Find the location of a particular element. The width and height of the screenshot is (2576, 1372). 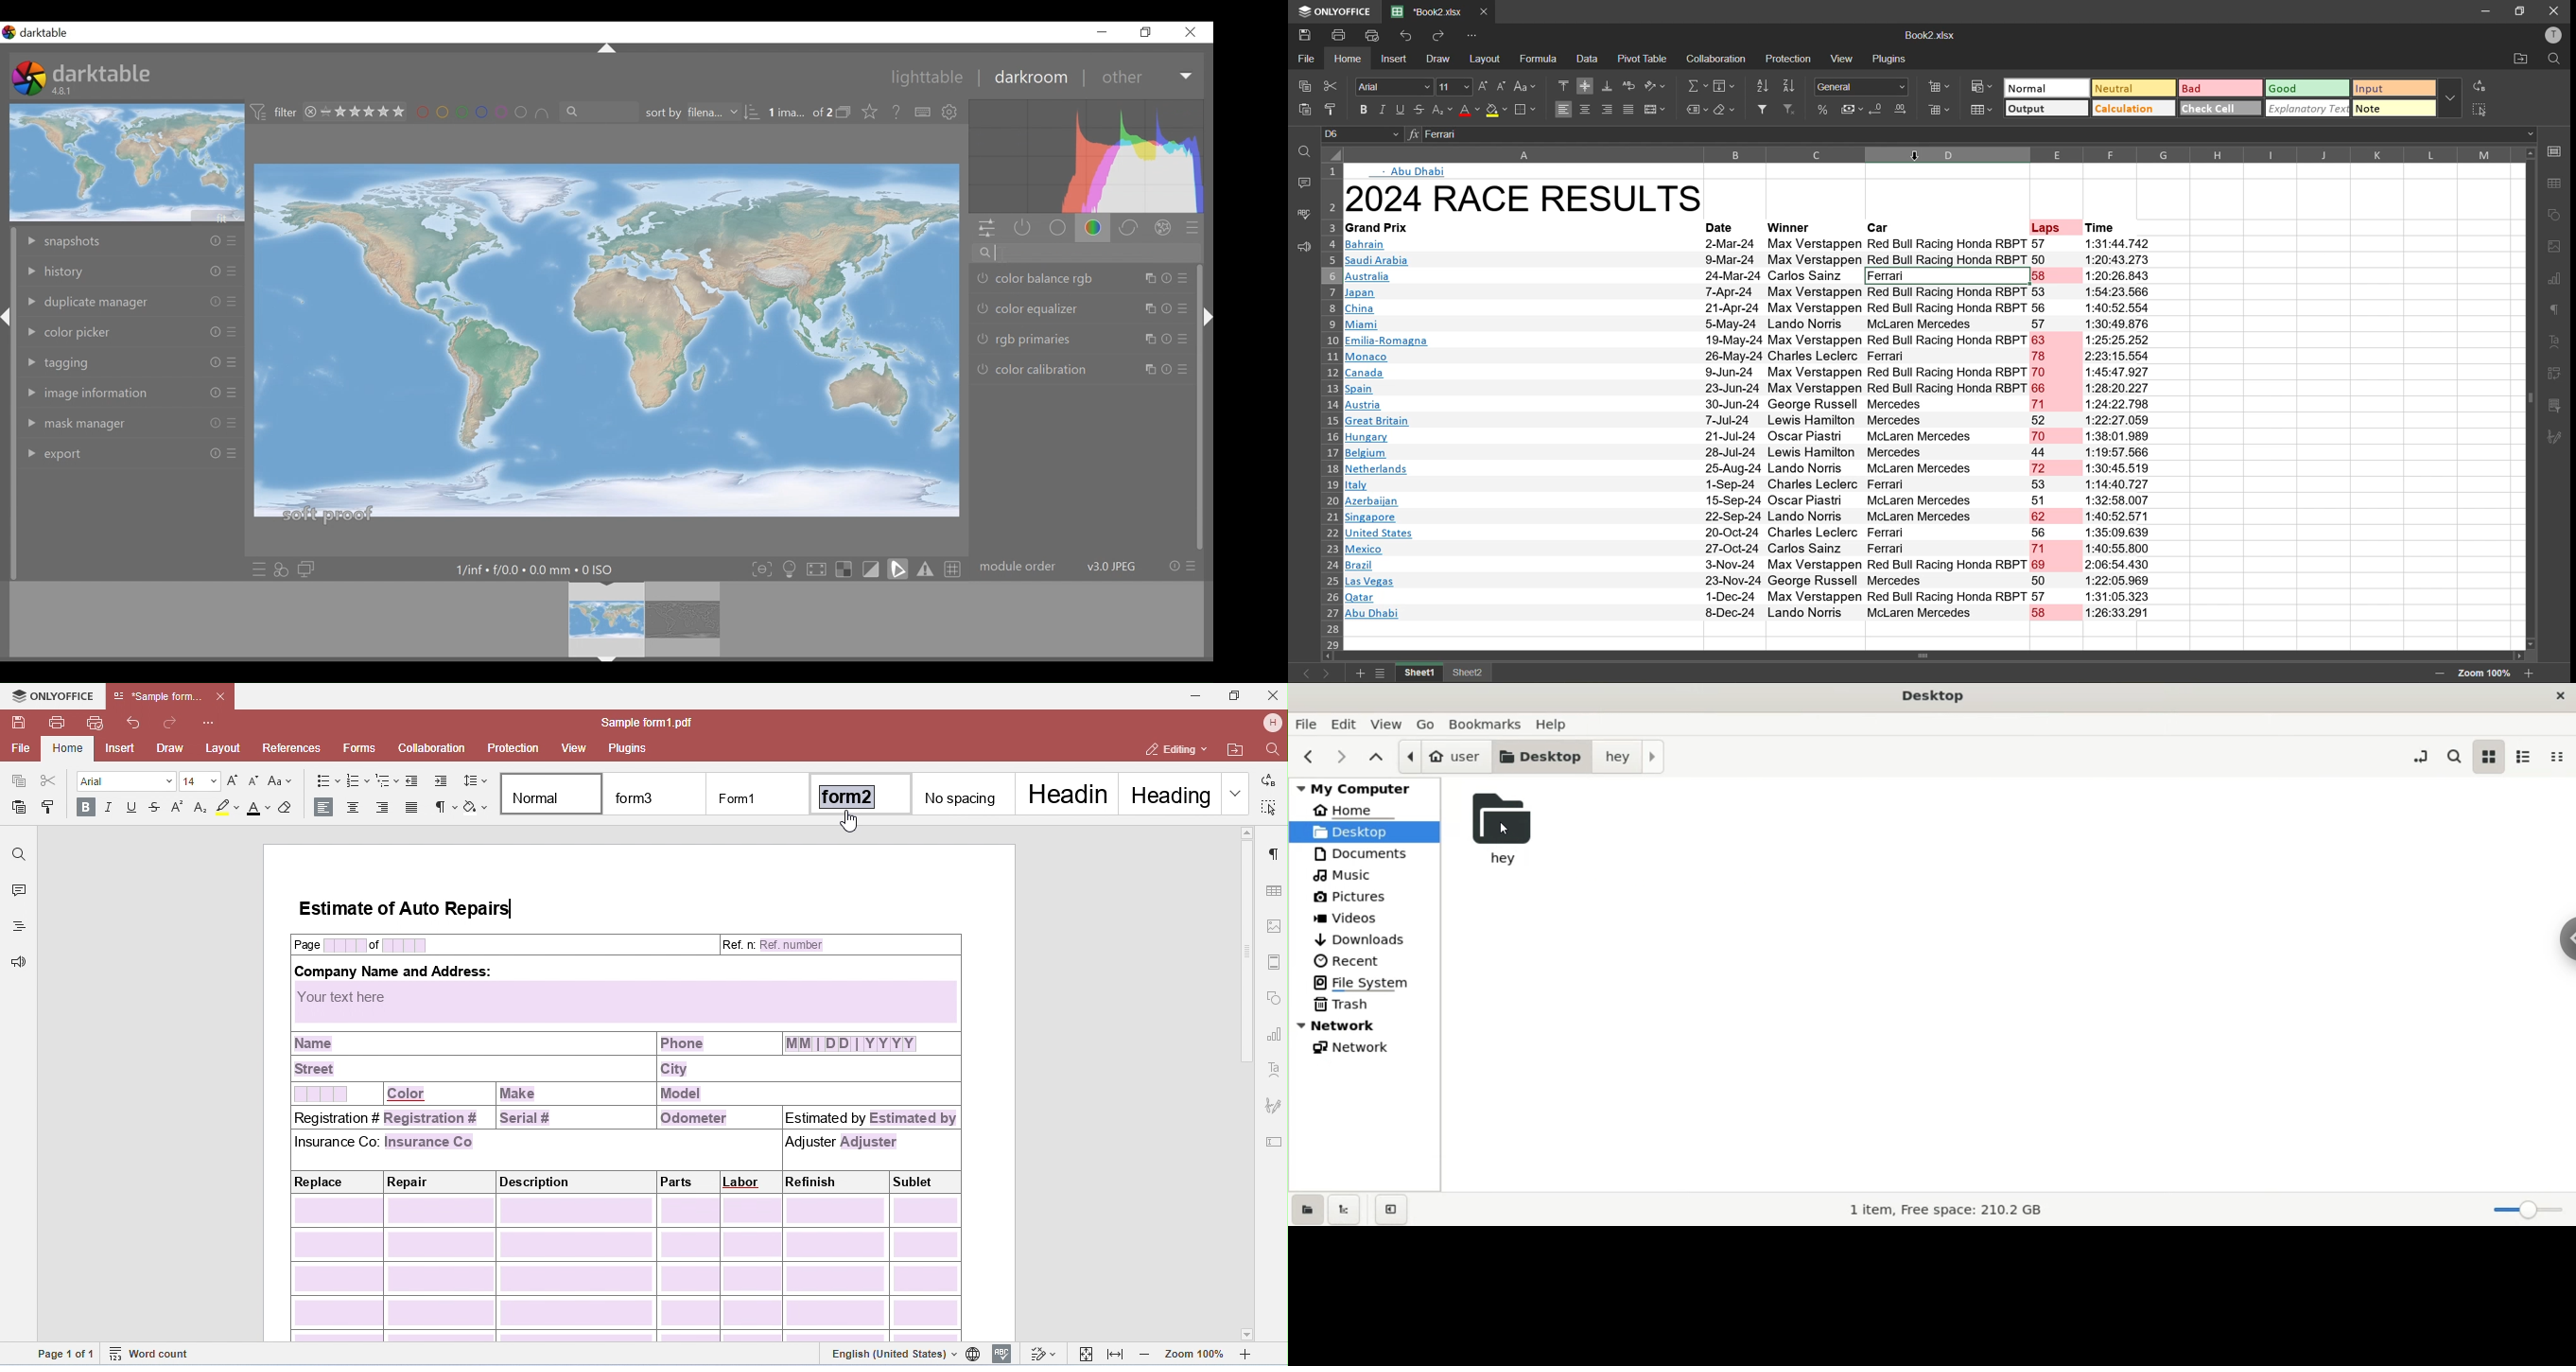

charts is located at coordinates (2559, 280).